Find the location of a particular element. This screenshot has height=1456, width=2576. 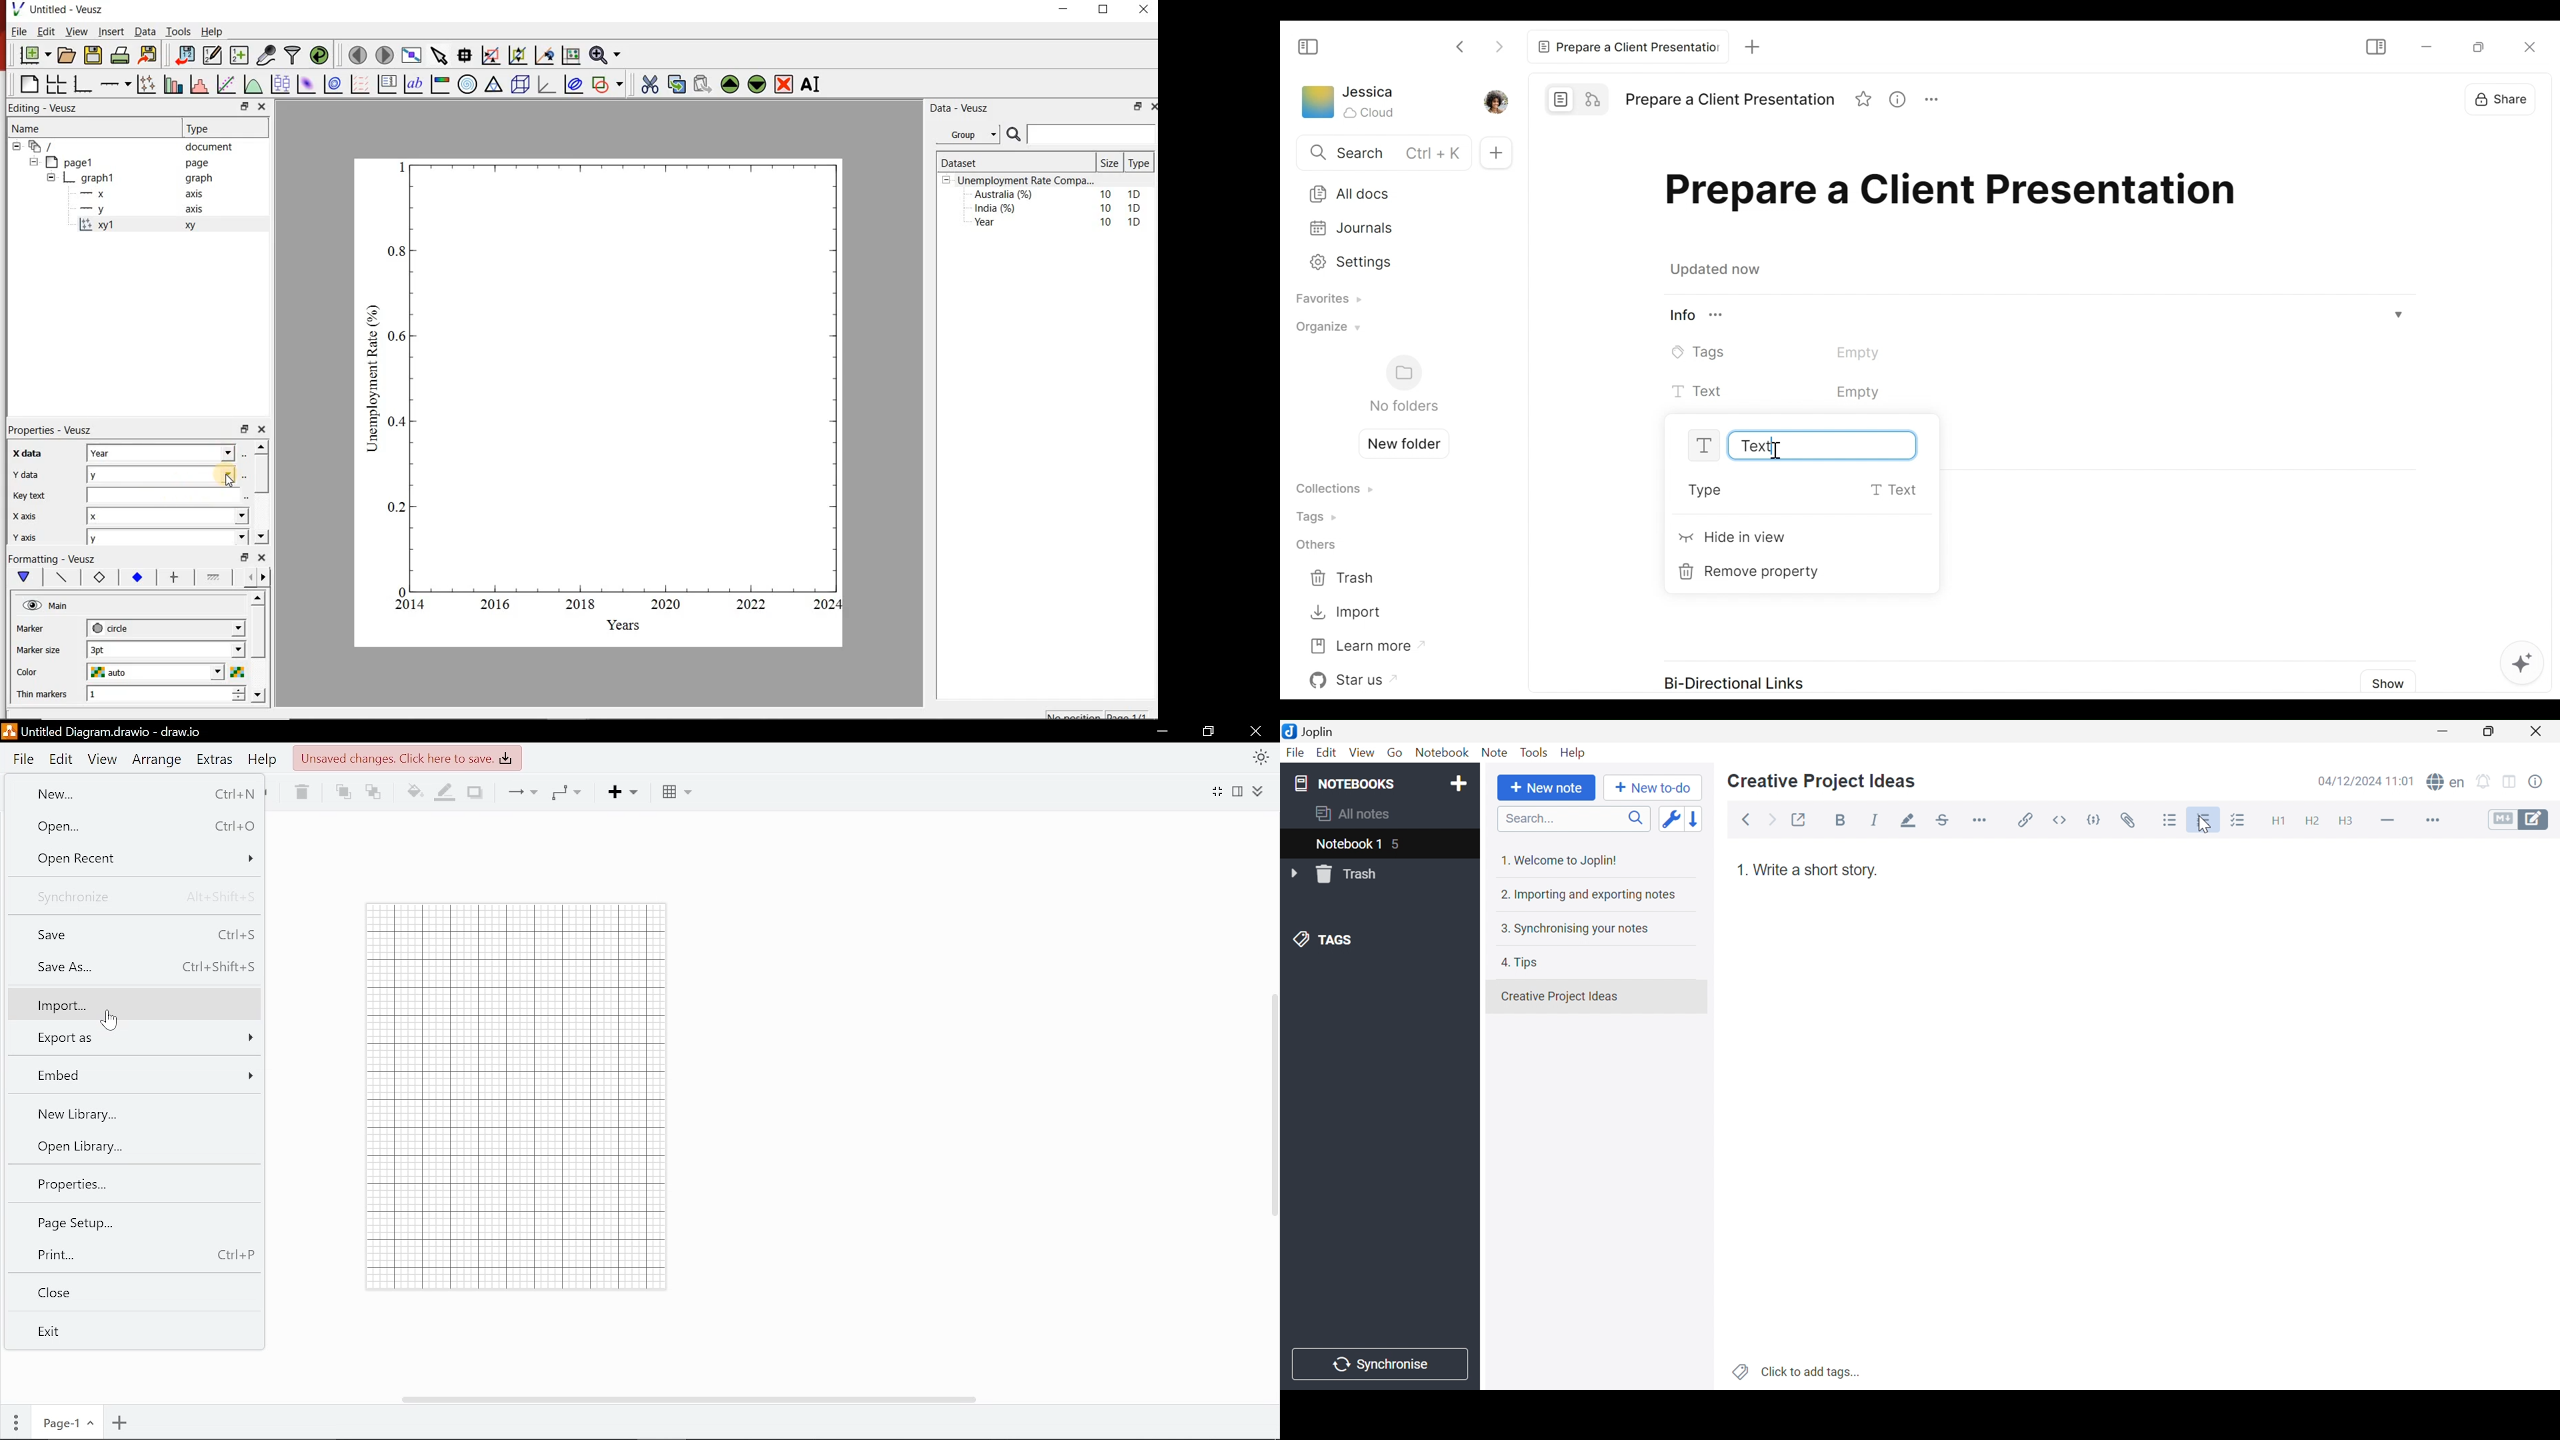

Attach file is located at coordinates (2133, 821).